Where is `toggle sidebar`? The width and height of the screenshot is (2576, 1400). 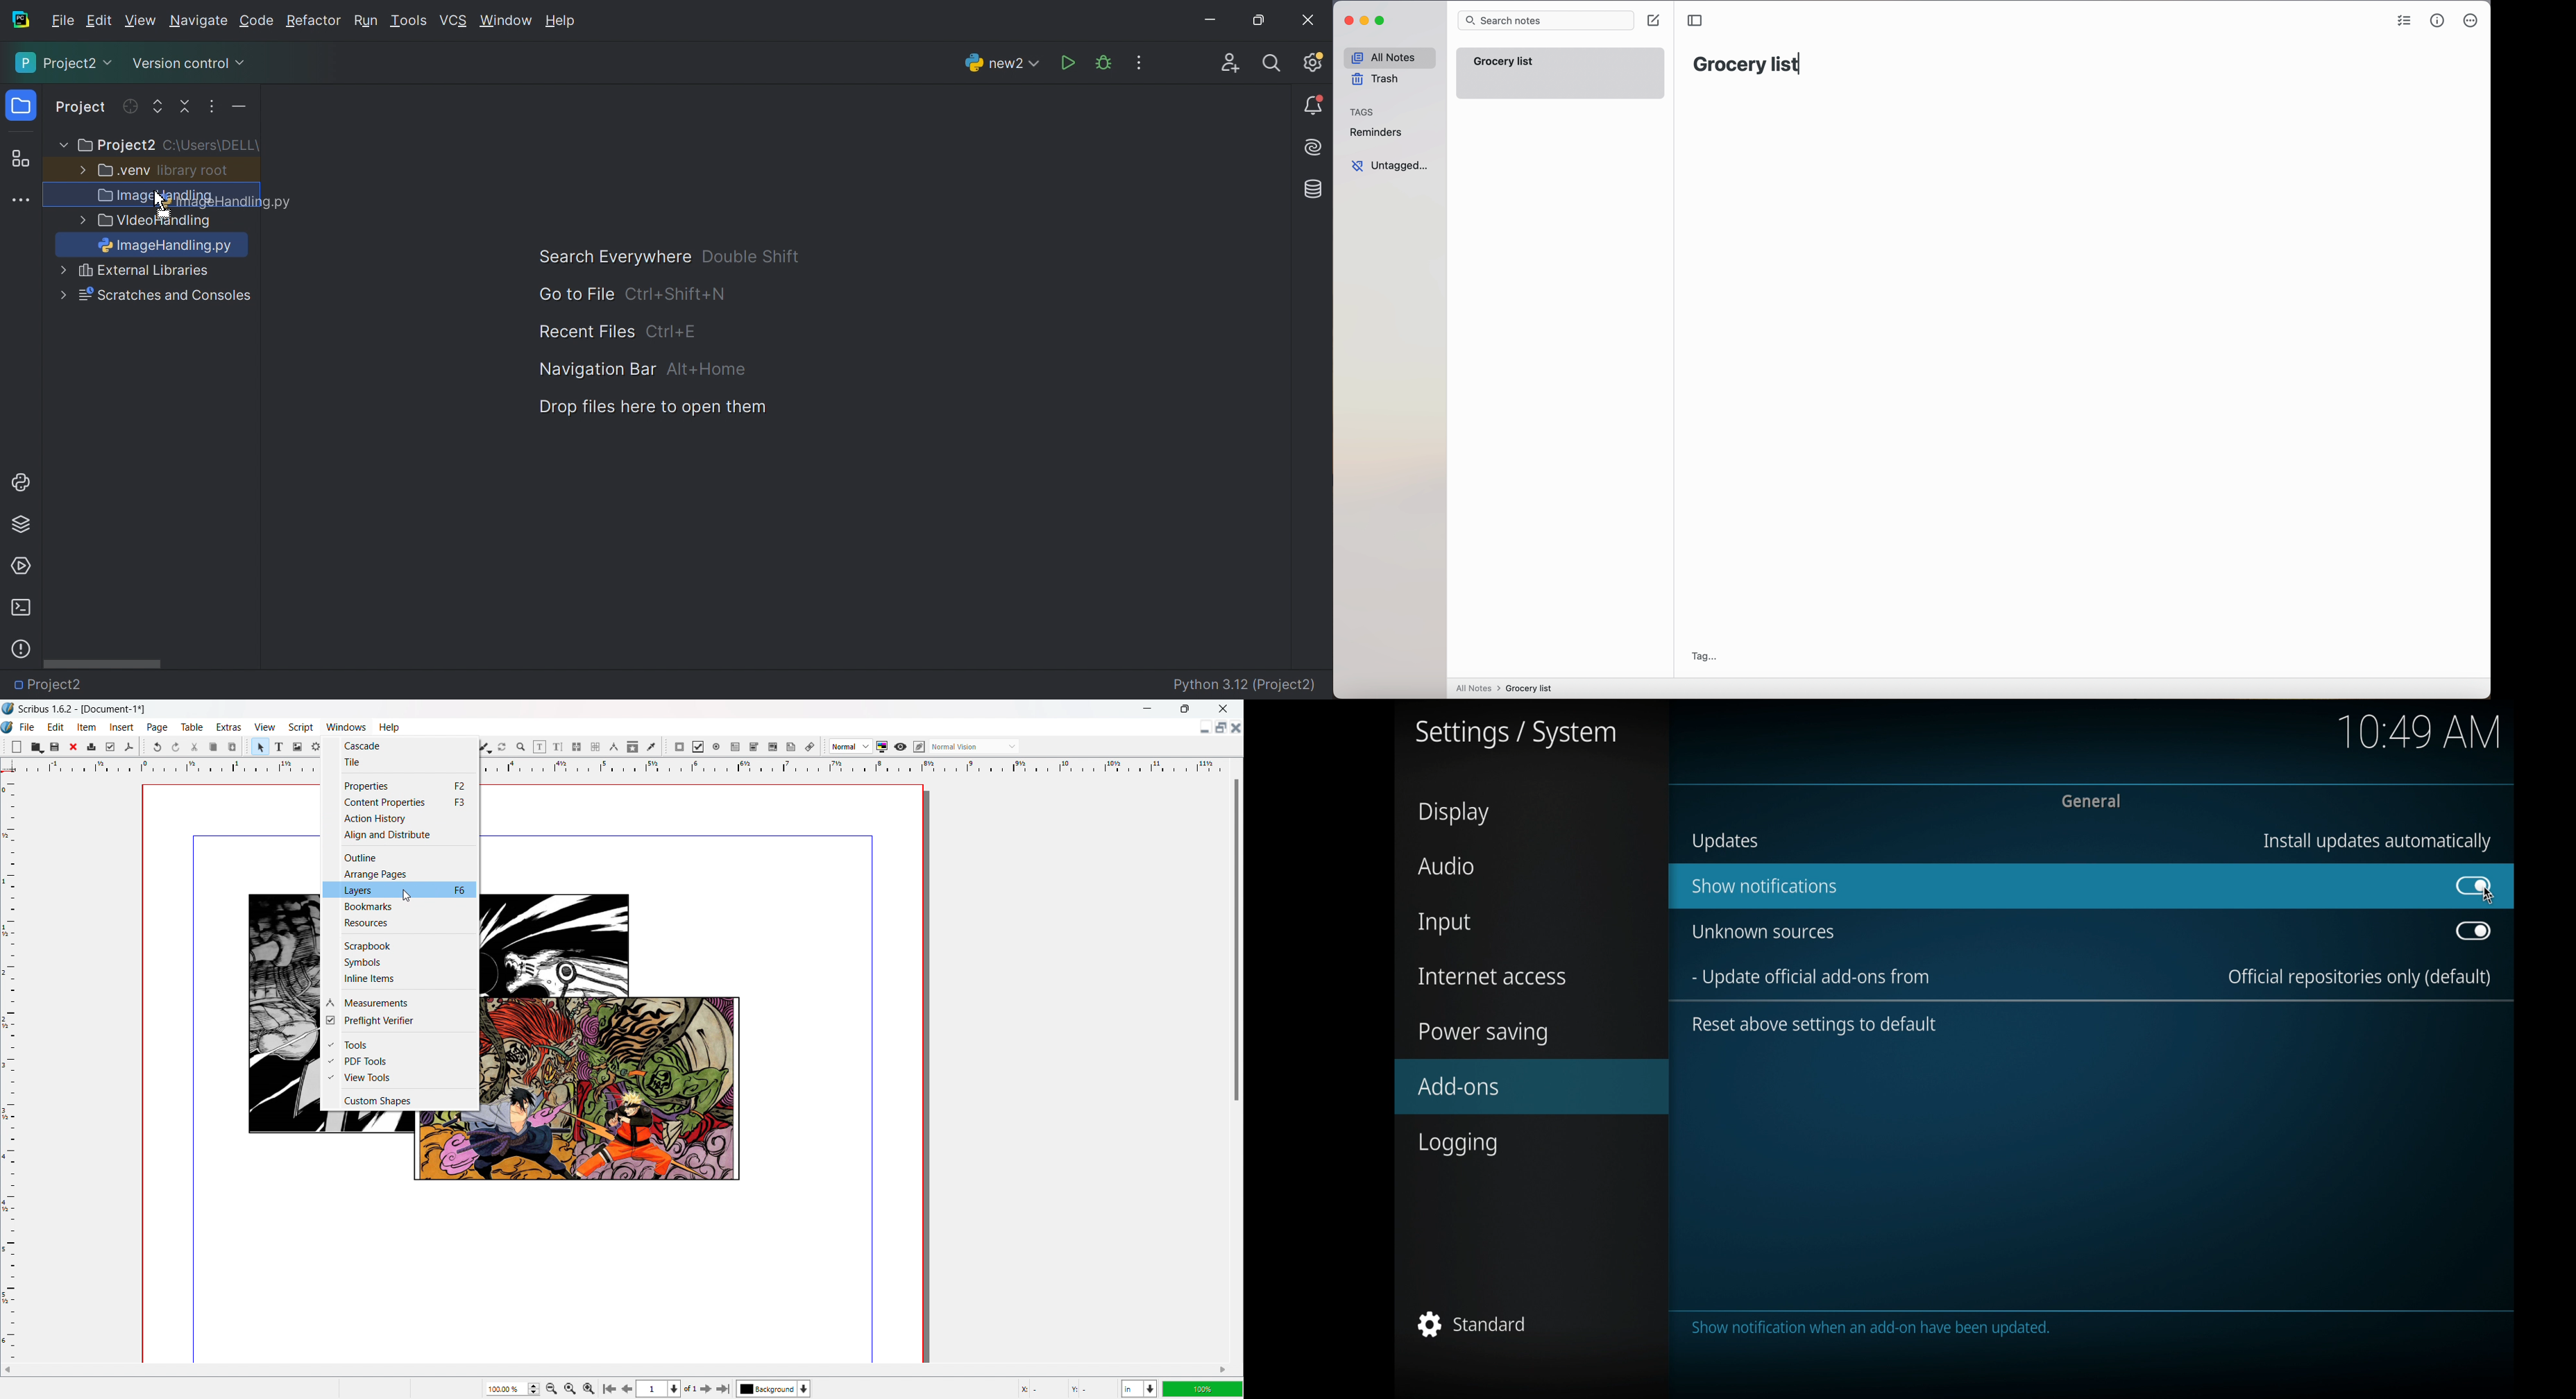 toggle sidebar is located at coordinates (1697, 20).